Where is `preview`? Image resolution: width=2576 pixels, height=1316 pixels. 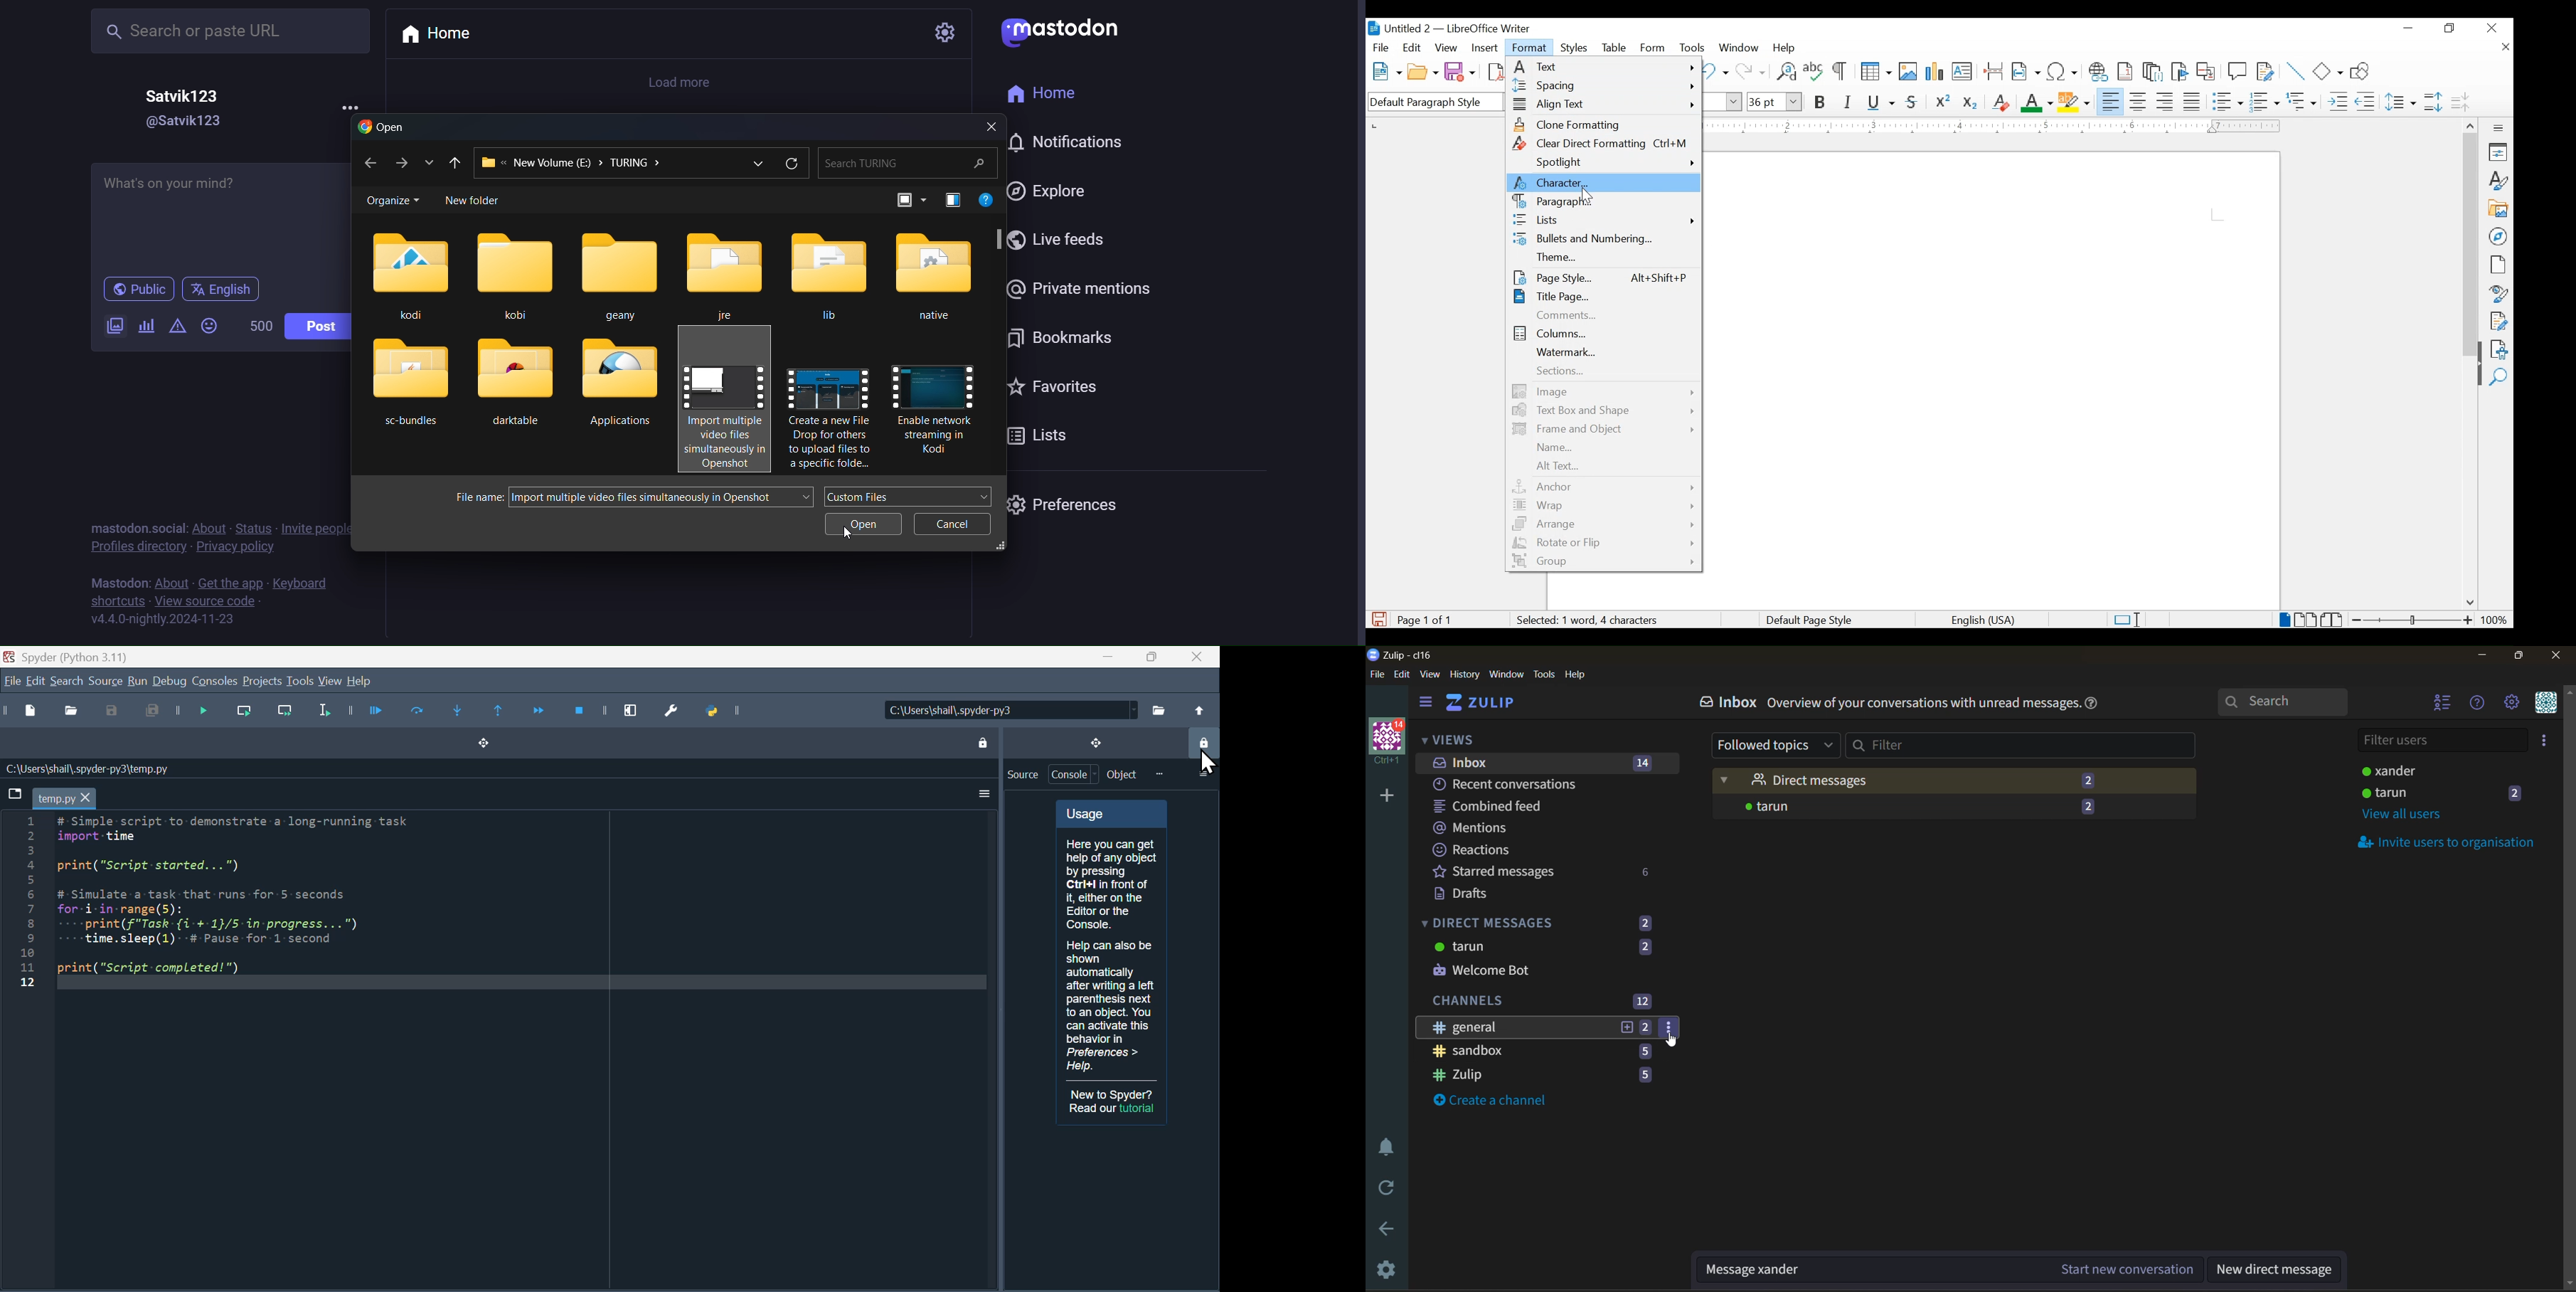 preview is located at coordinates (951, 199).